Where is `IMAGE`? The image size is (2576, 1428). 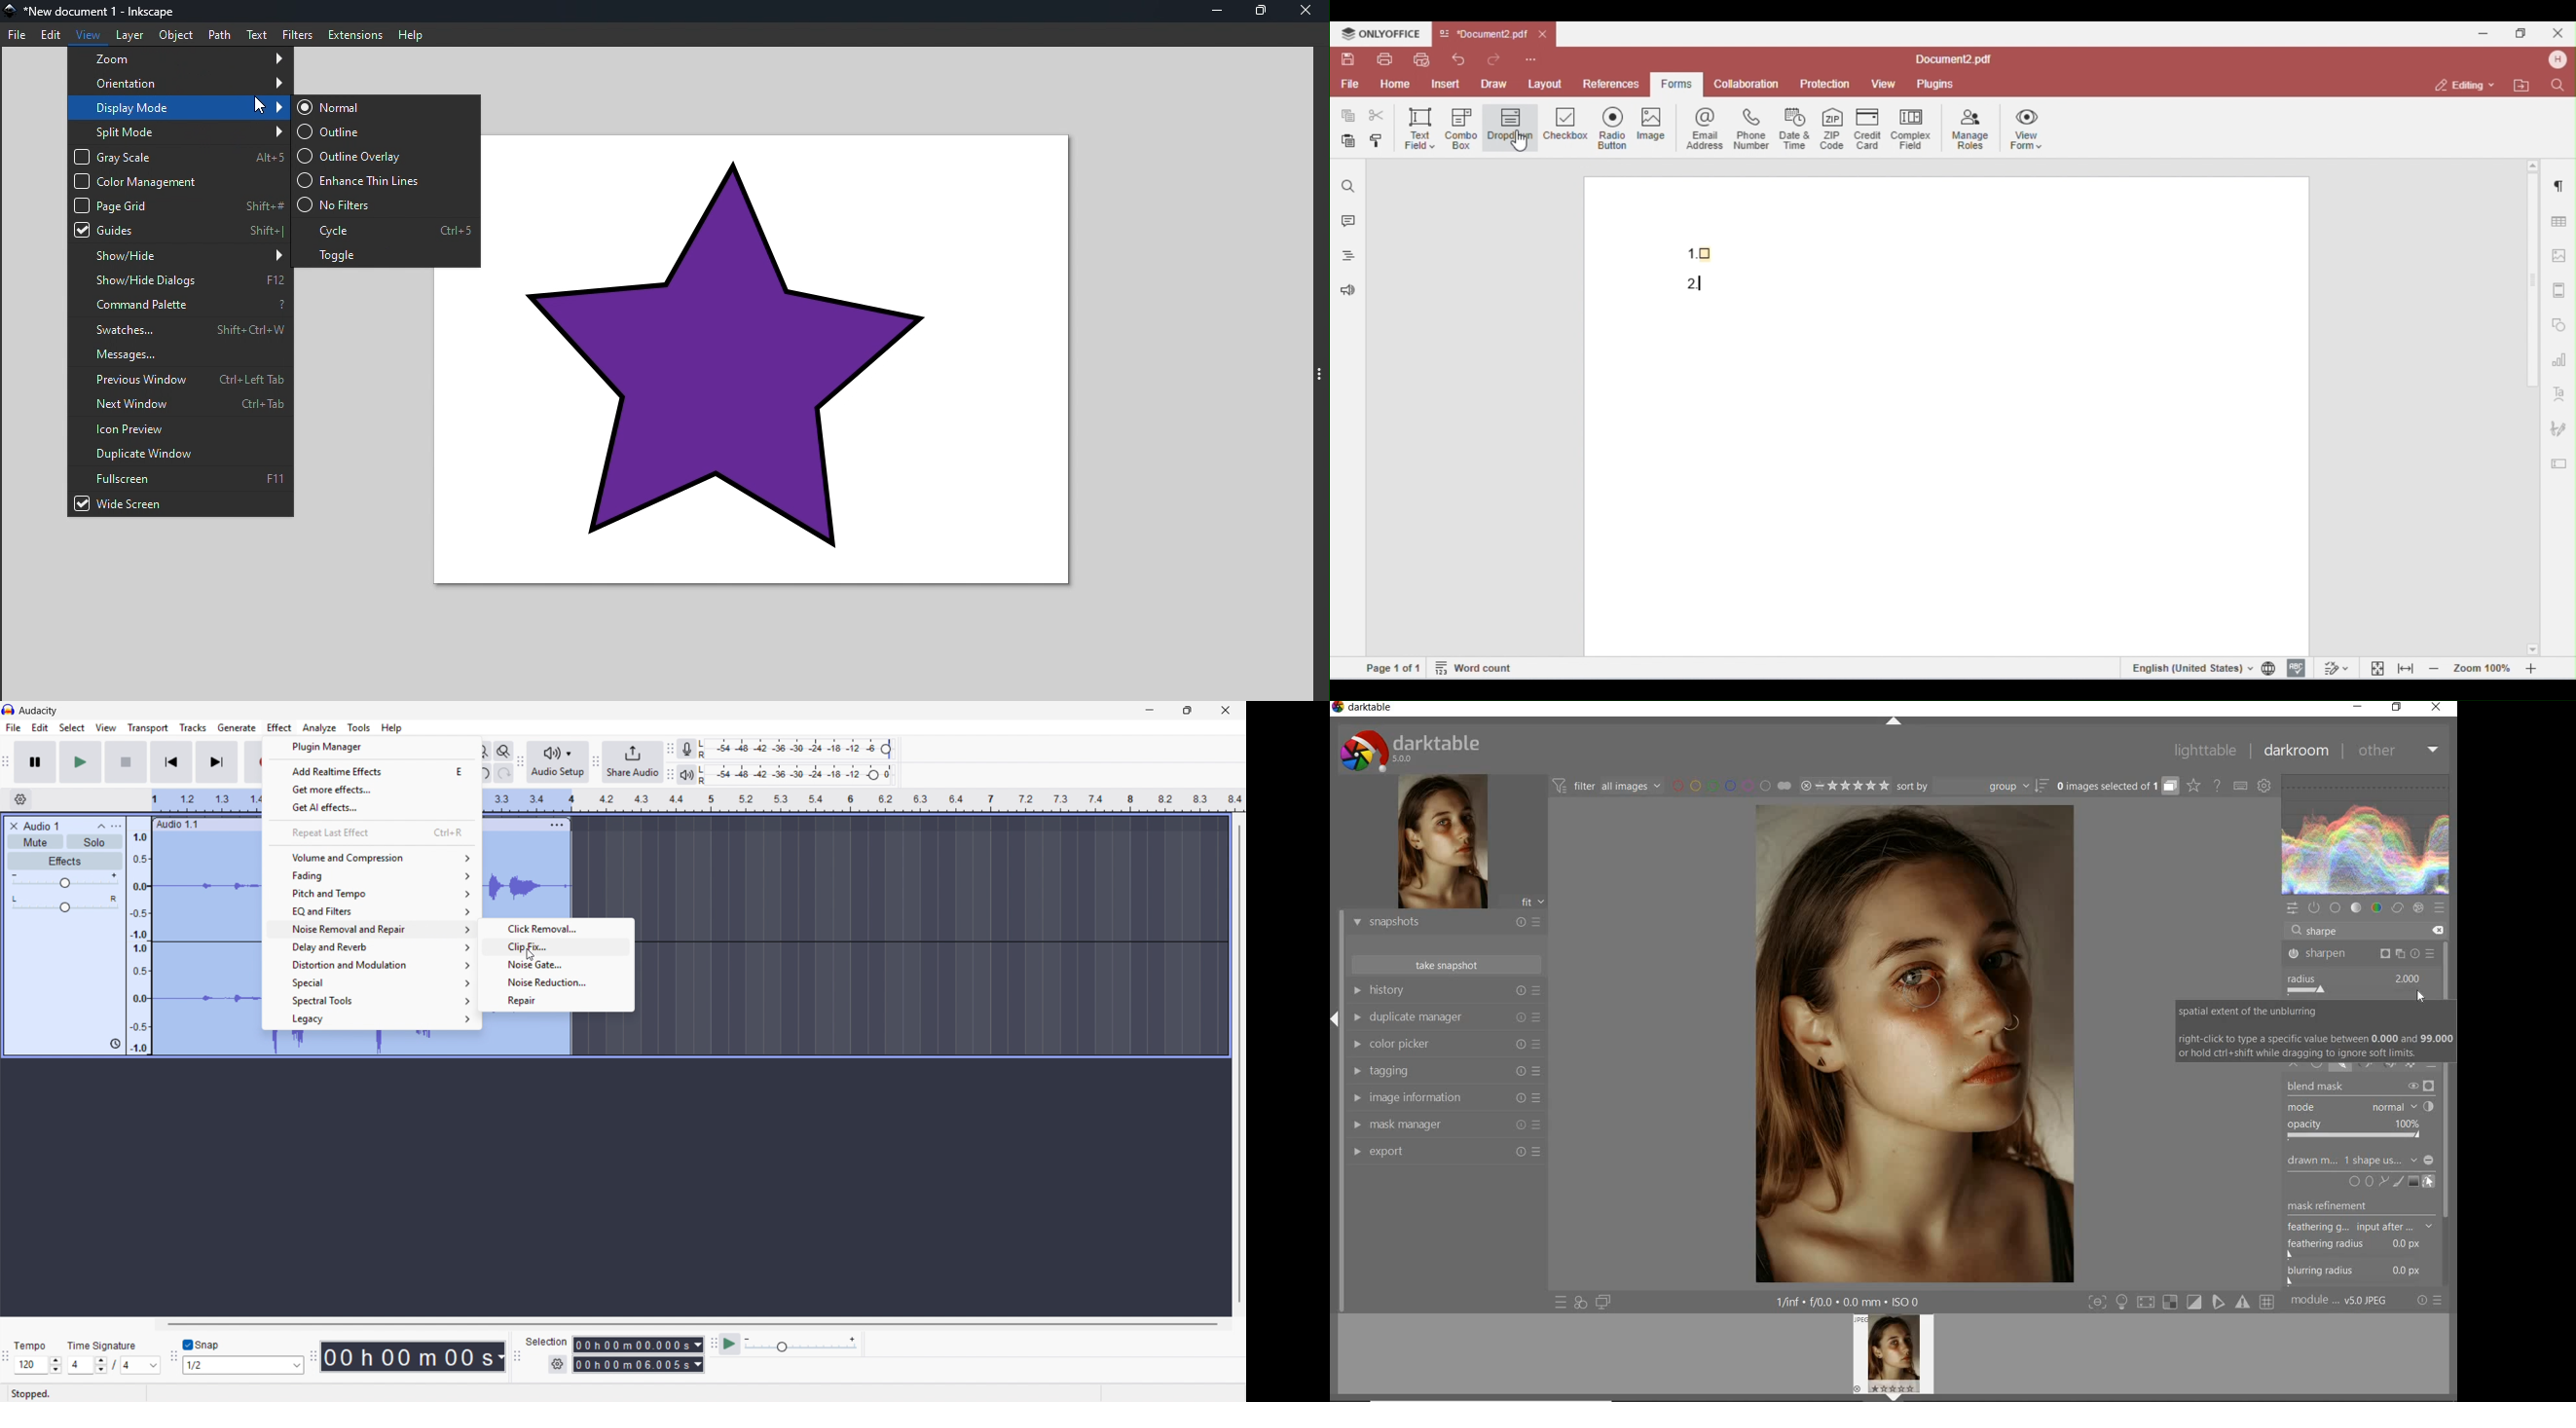
IMAGE is located at coordinates (1897, 1356).